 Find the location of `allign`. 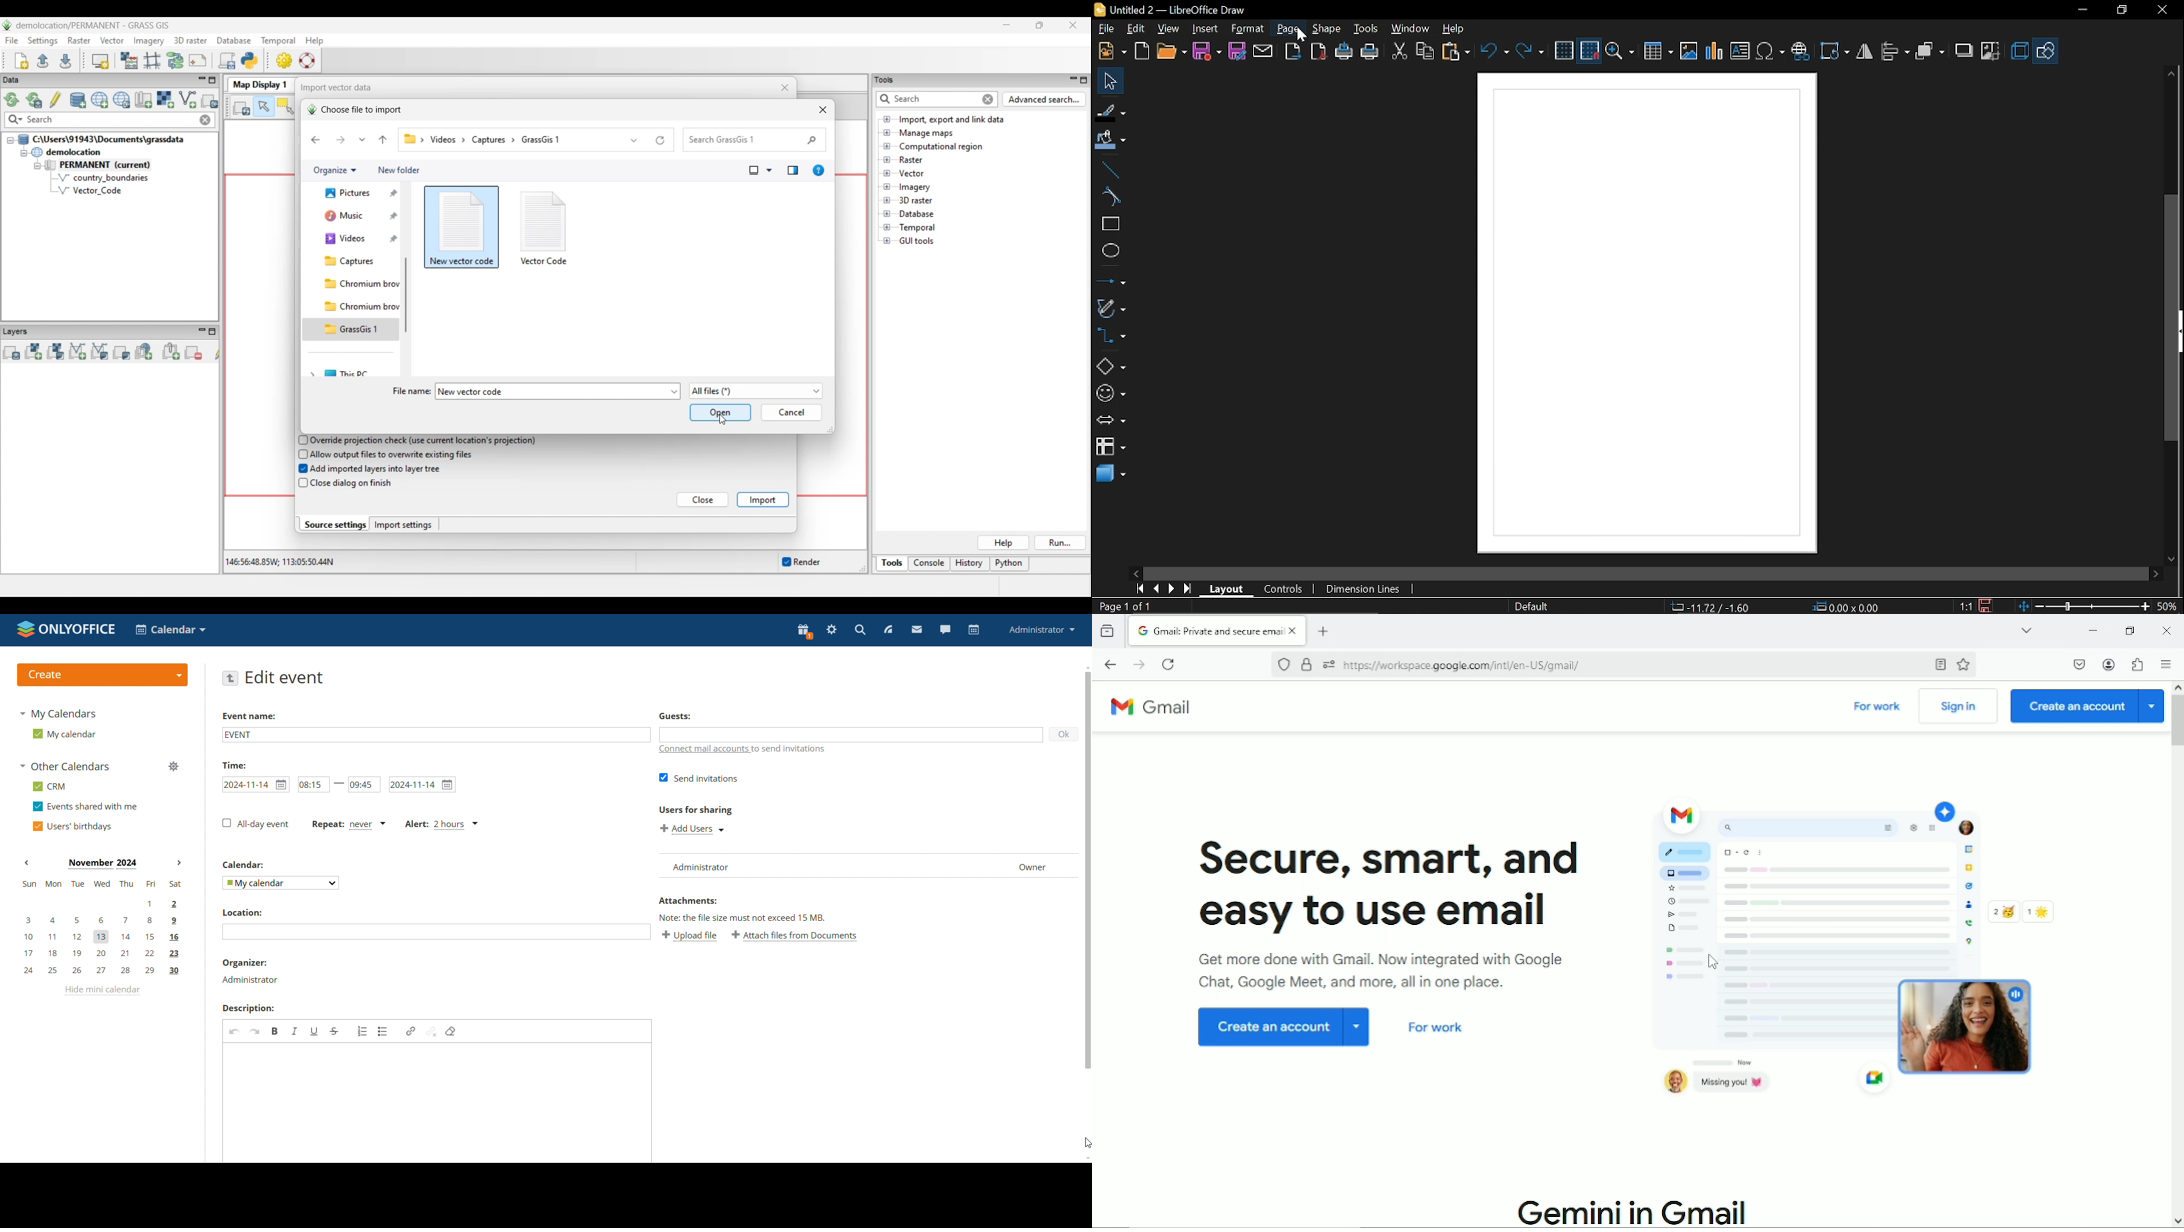

allign is located at coordinates (1895, 53).